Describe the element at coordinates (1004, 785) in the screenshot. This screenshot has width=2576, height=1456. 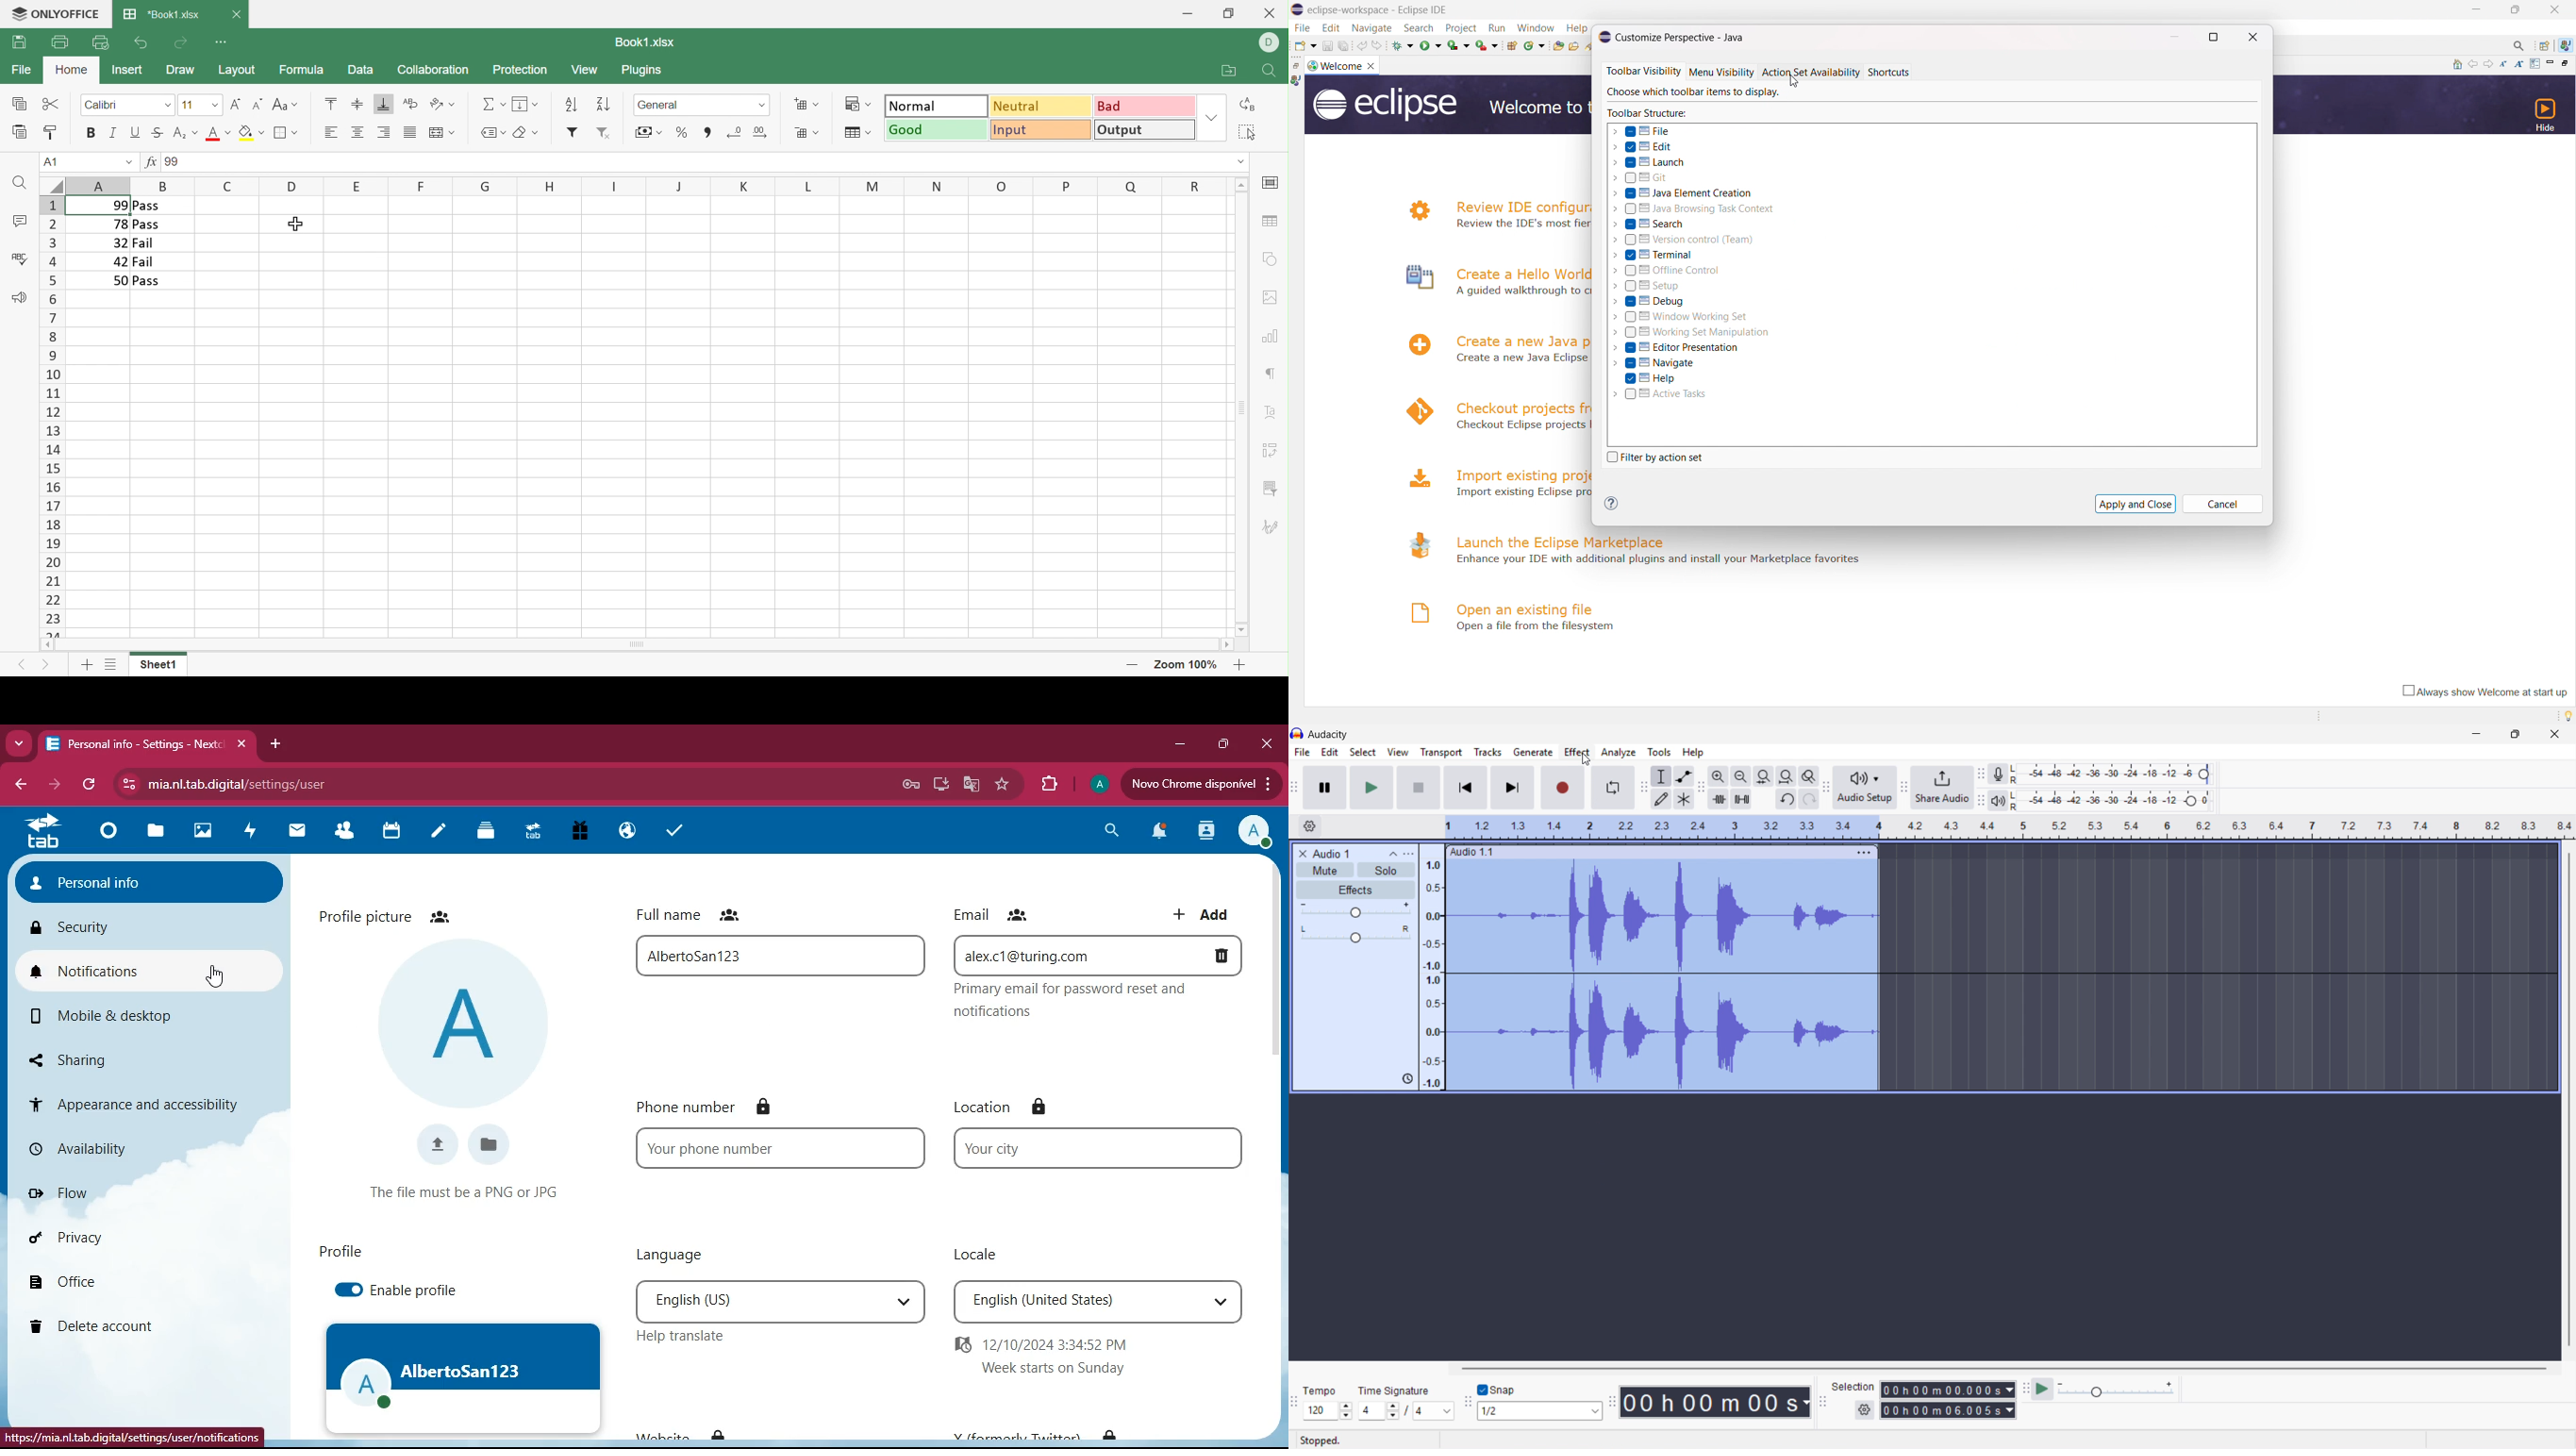
I see `favorite` at that location.